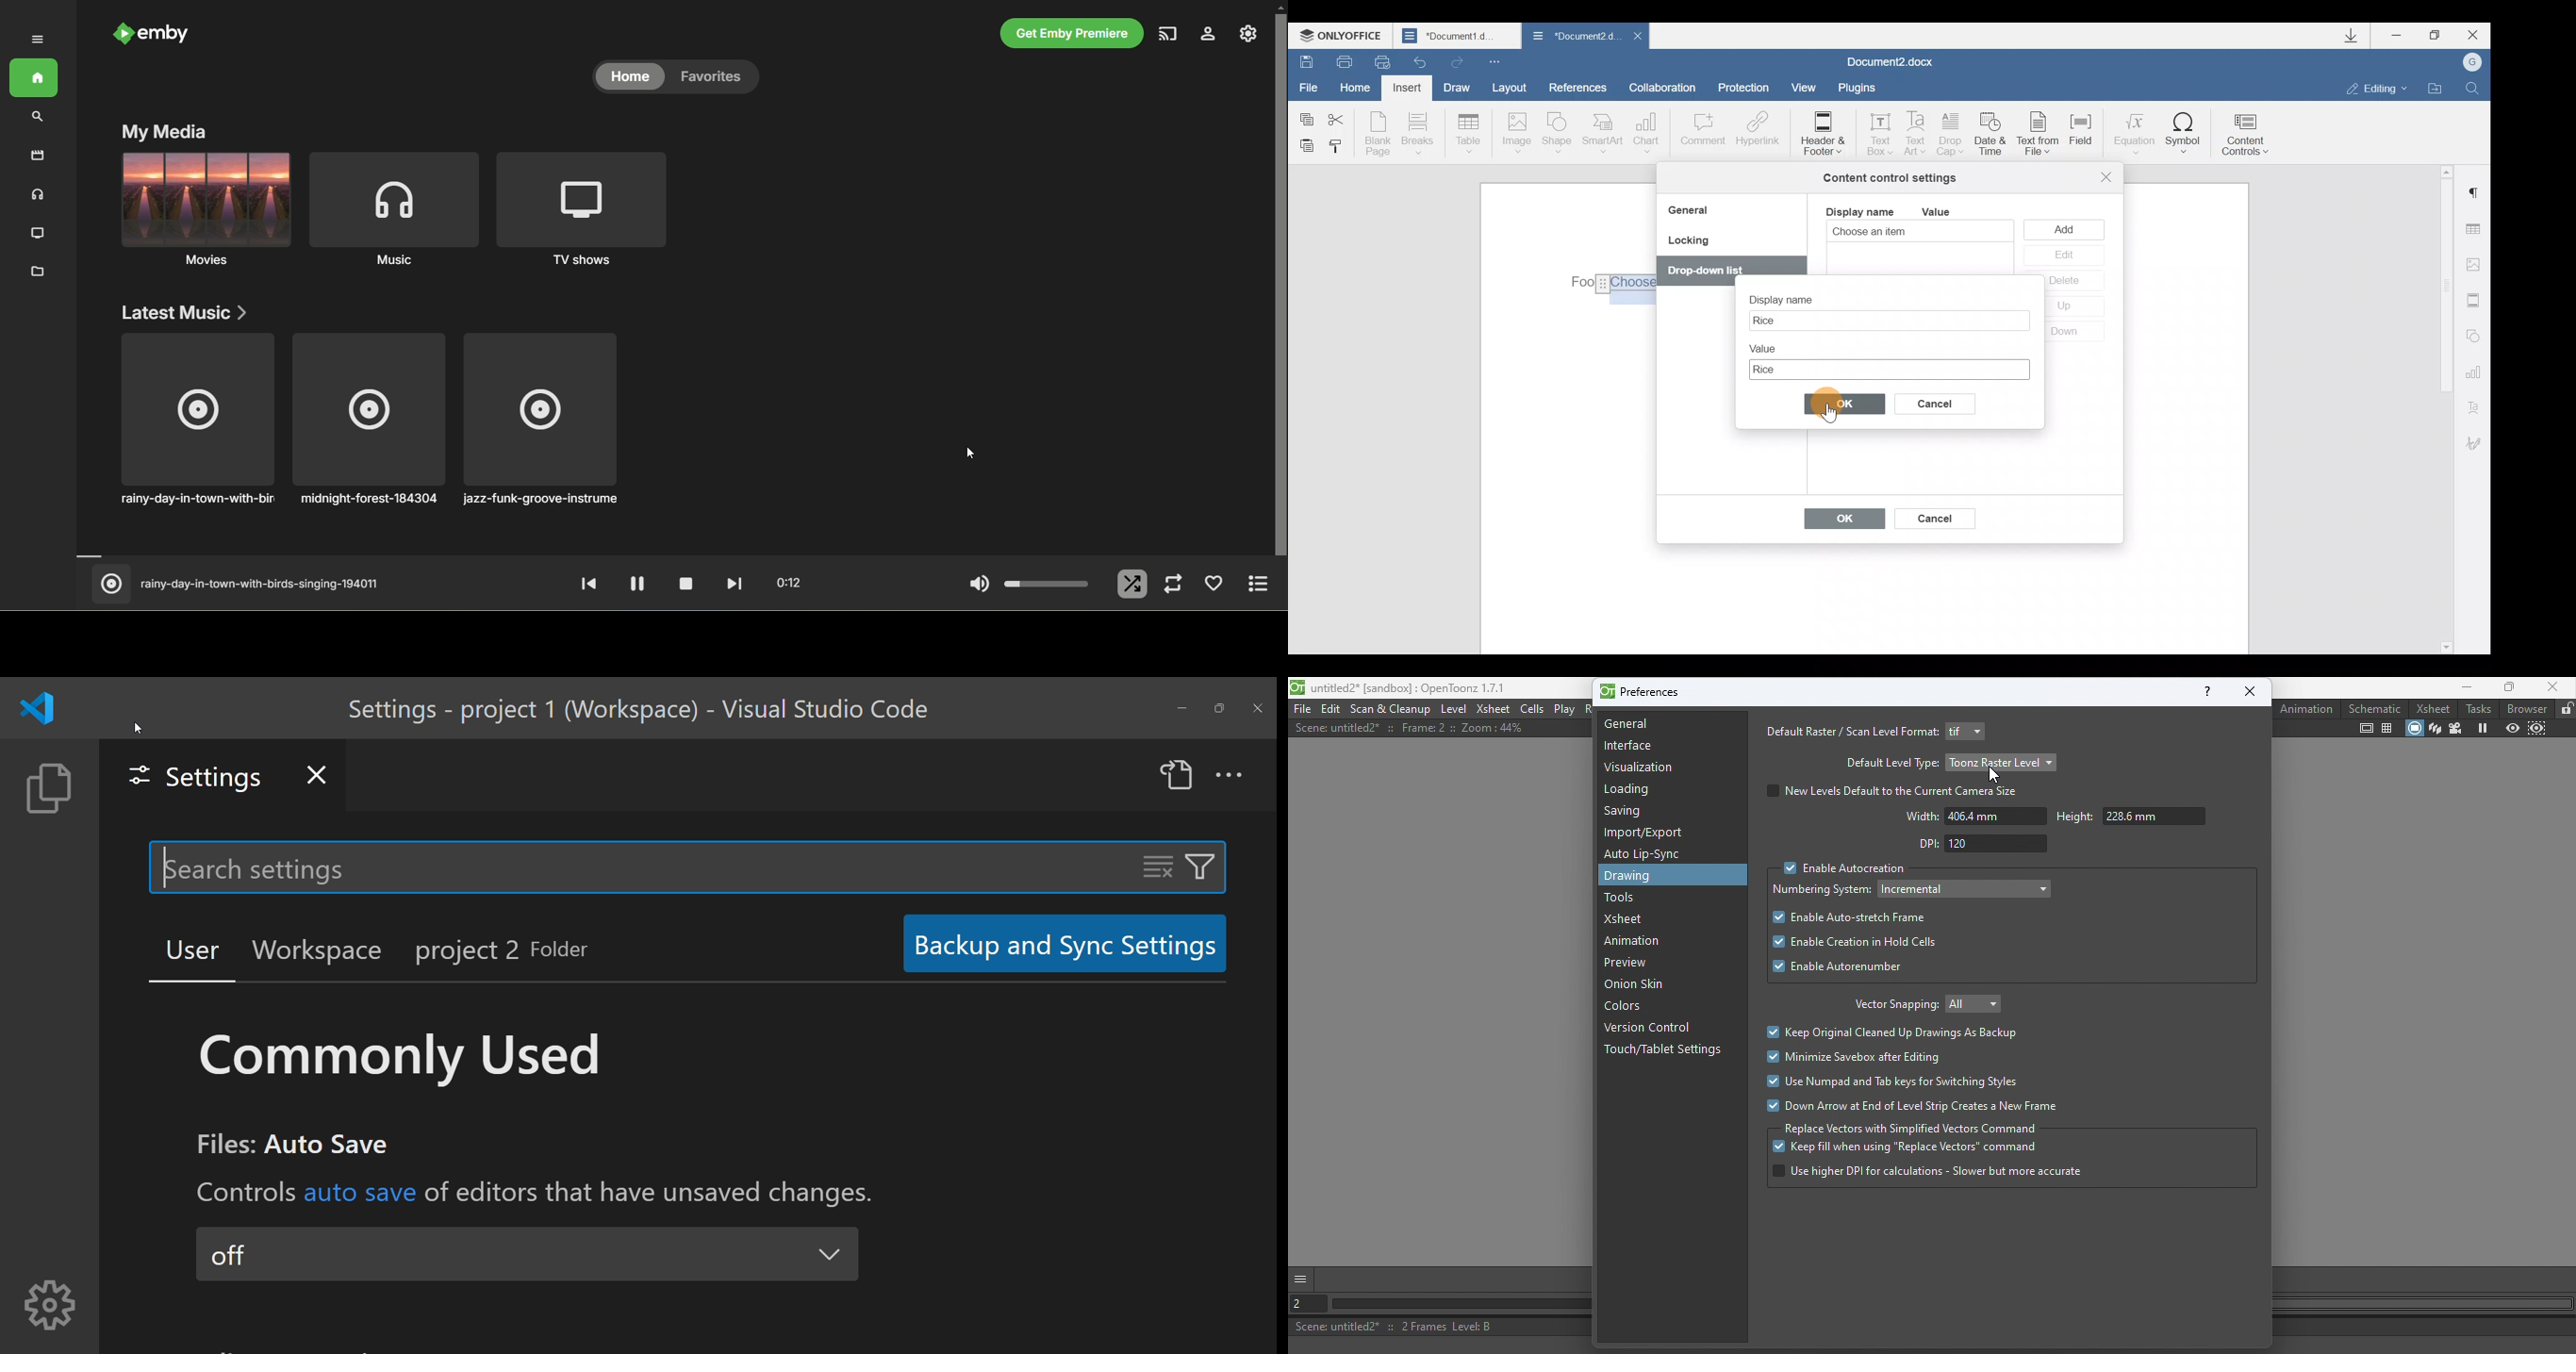 Image resolution: width=2576 pixels, height=1372 pixels. Describe the element at coordinates (1822, 132) in the screenshot. I see `Header & footer` at that location.